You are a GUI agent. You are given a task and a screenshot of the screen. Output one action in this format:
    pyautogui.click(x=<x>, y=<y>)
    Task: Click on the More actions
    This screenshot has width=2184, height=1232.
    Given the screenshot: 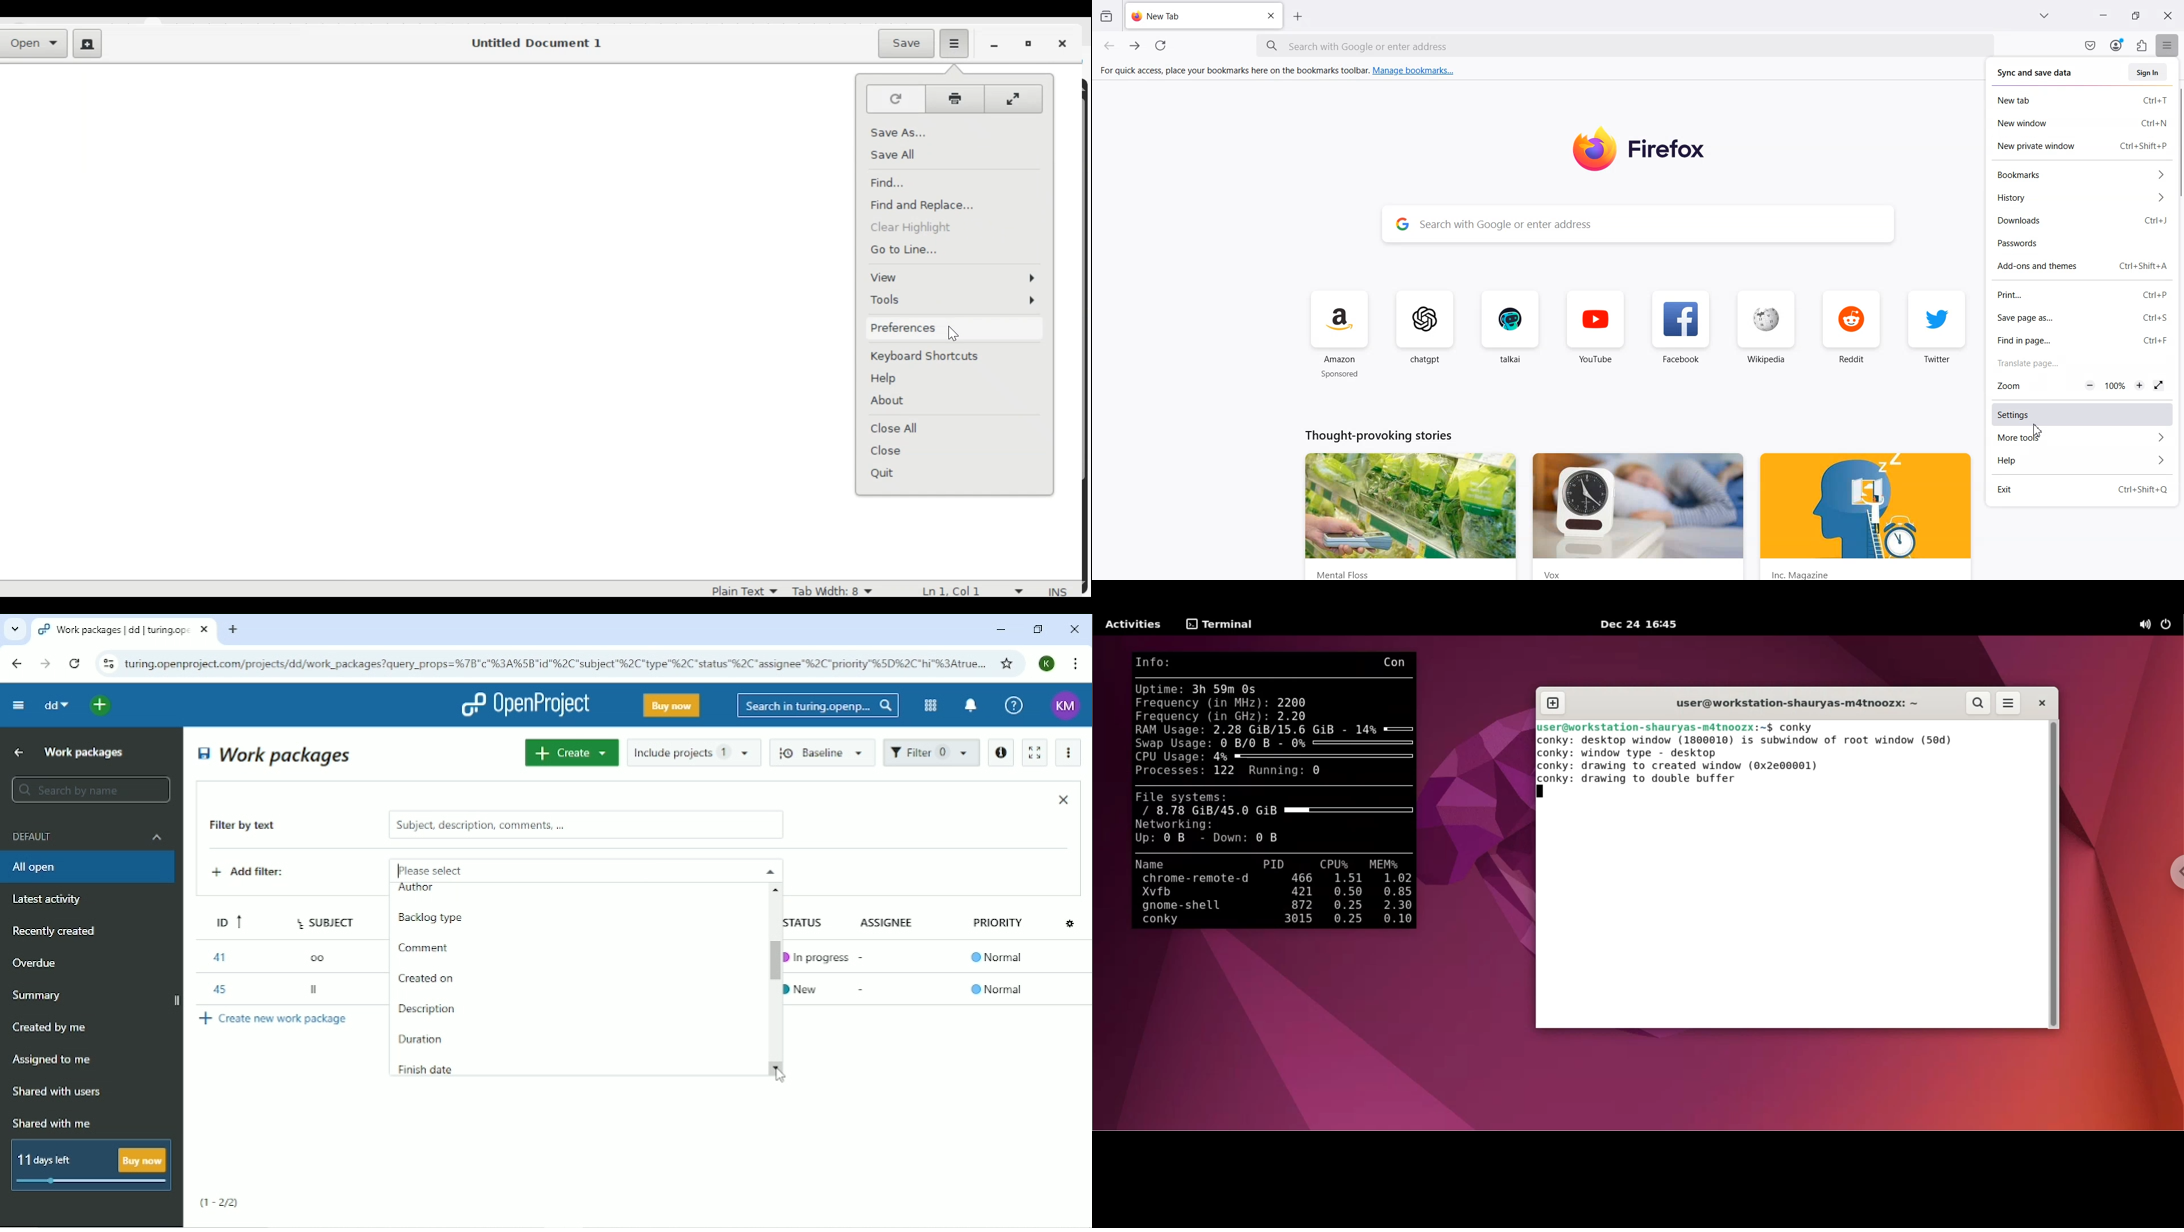 What is the action you would take?
    pyautogui.click(x=1070, y=753)
    